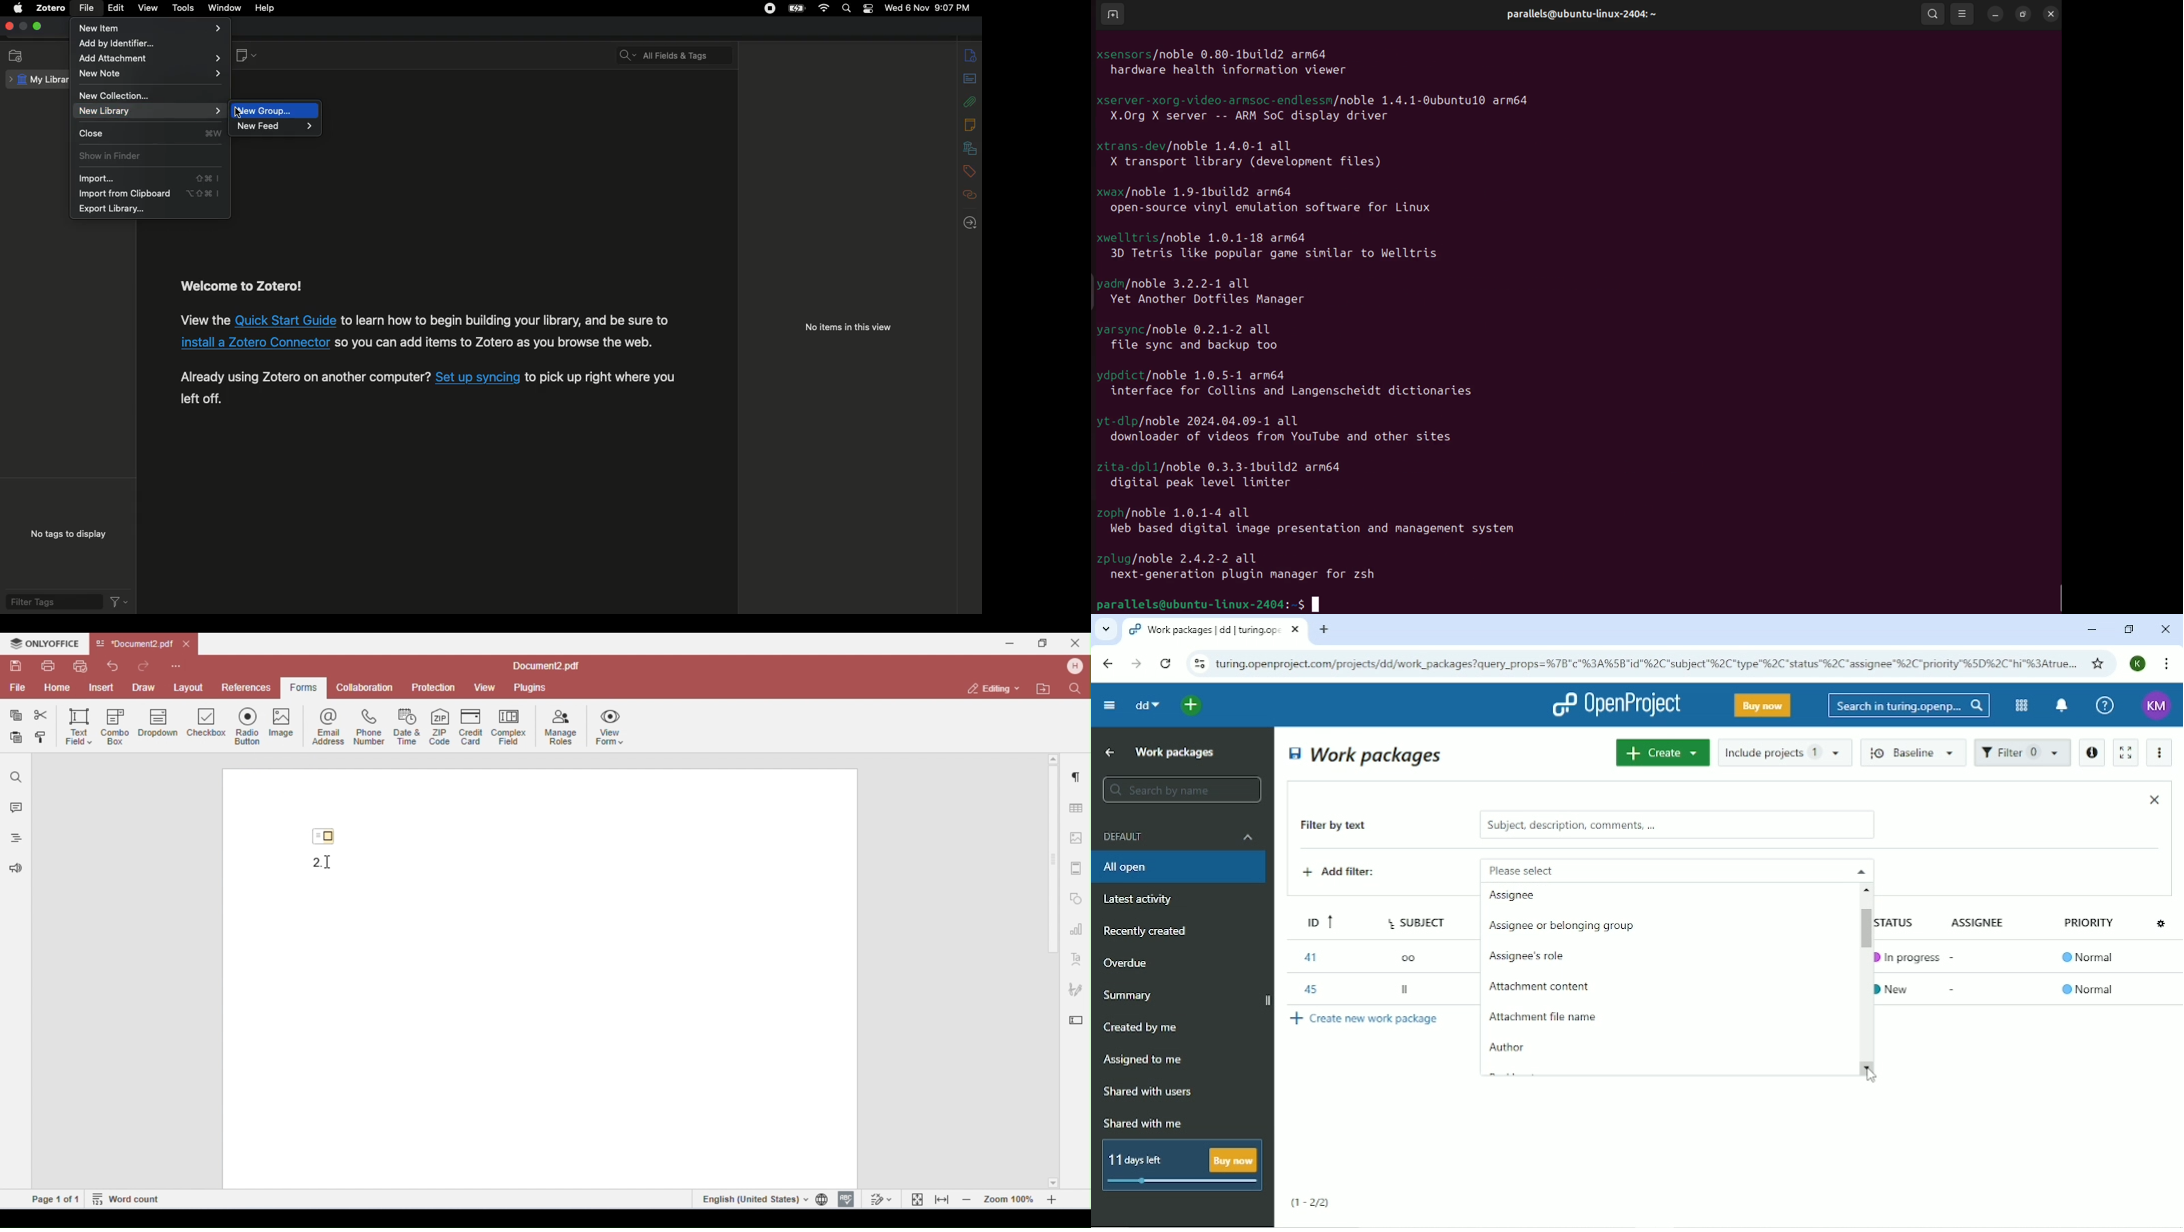  Describe the element at coordinates (973, 222) in the screenshot. I see `Locate` at that location.